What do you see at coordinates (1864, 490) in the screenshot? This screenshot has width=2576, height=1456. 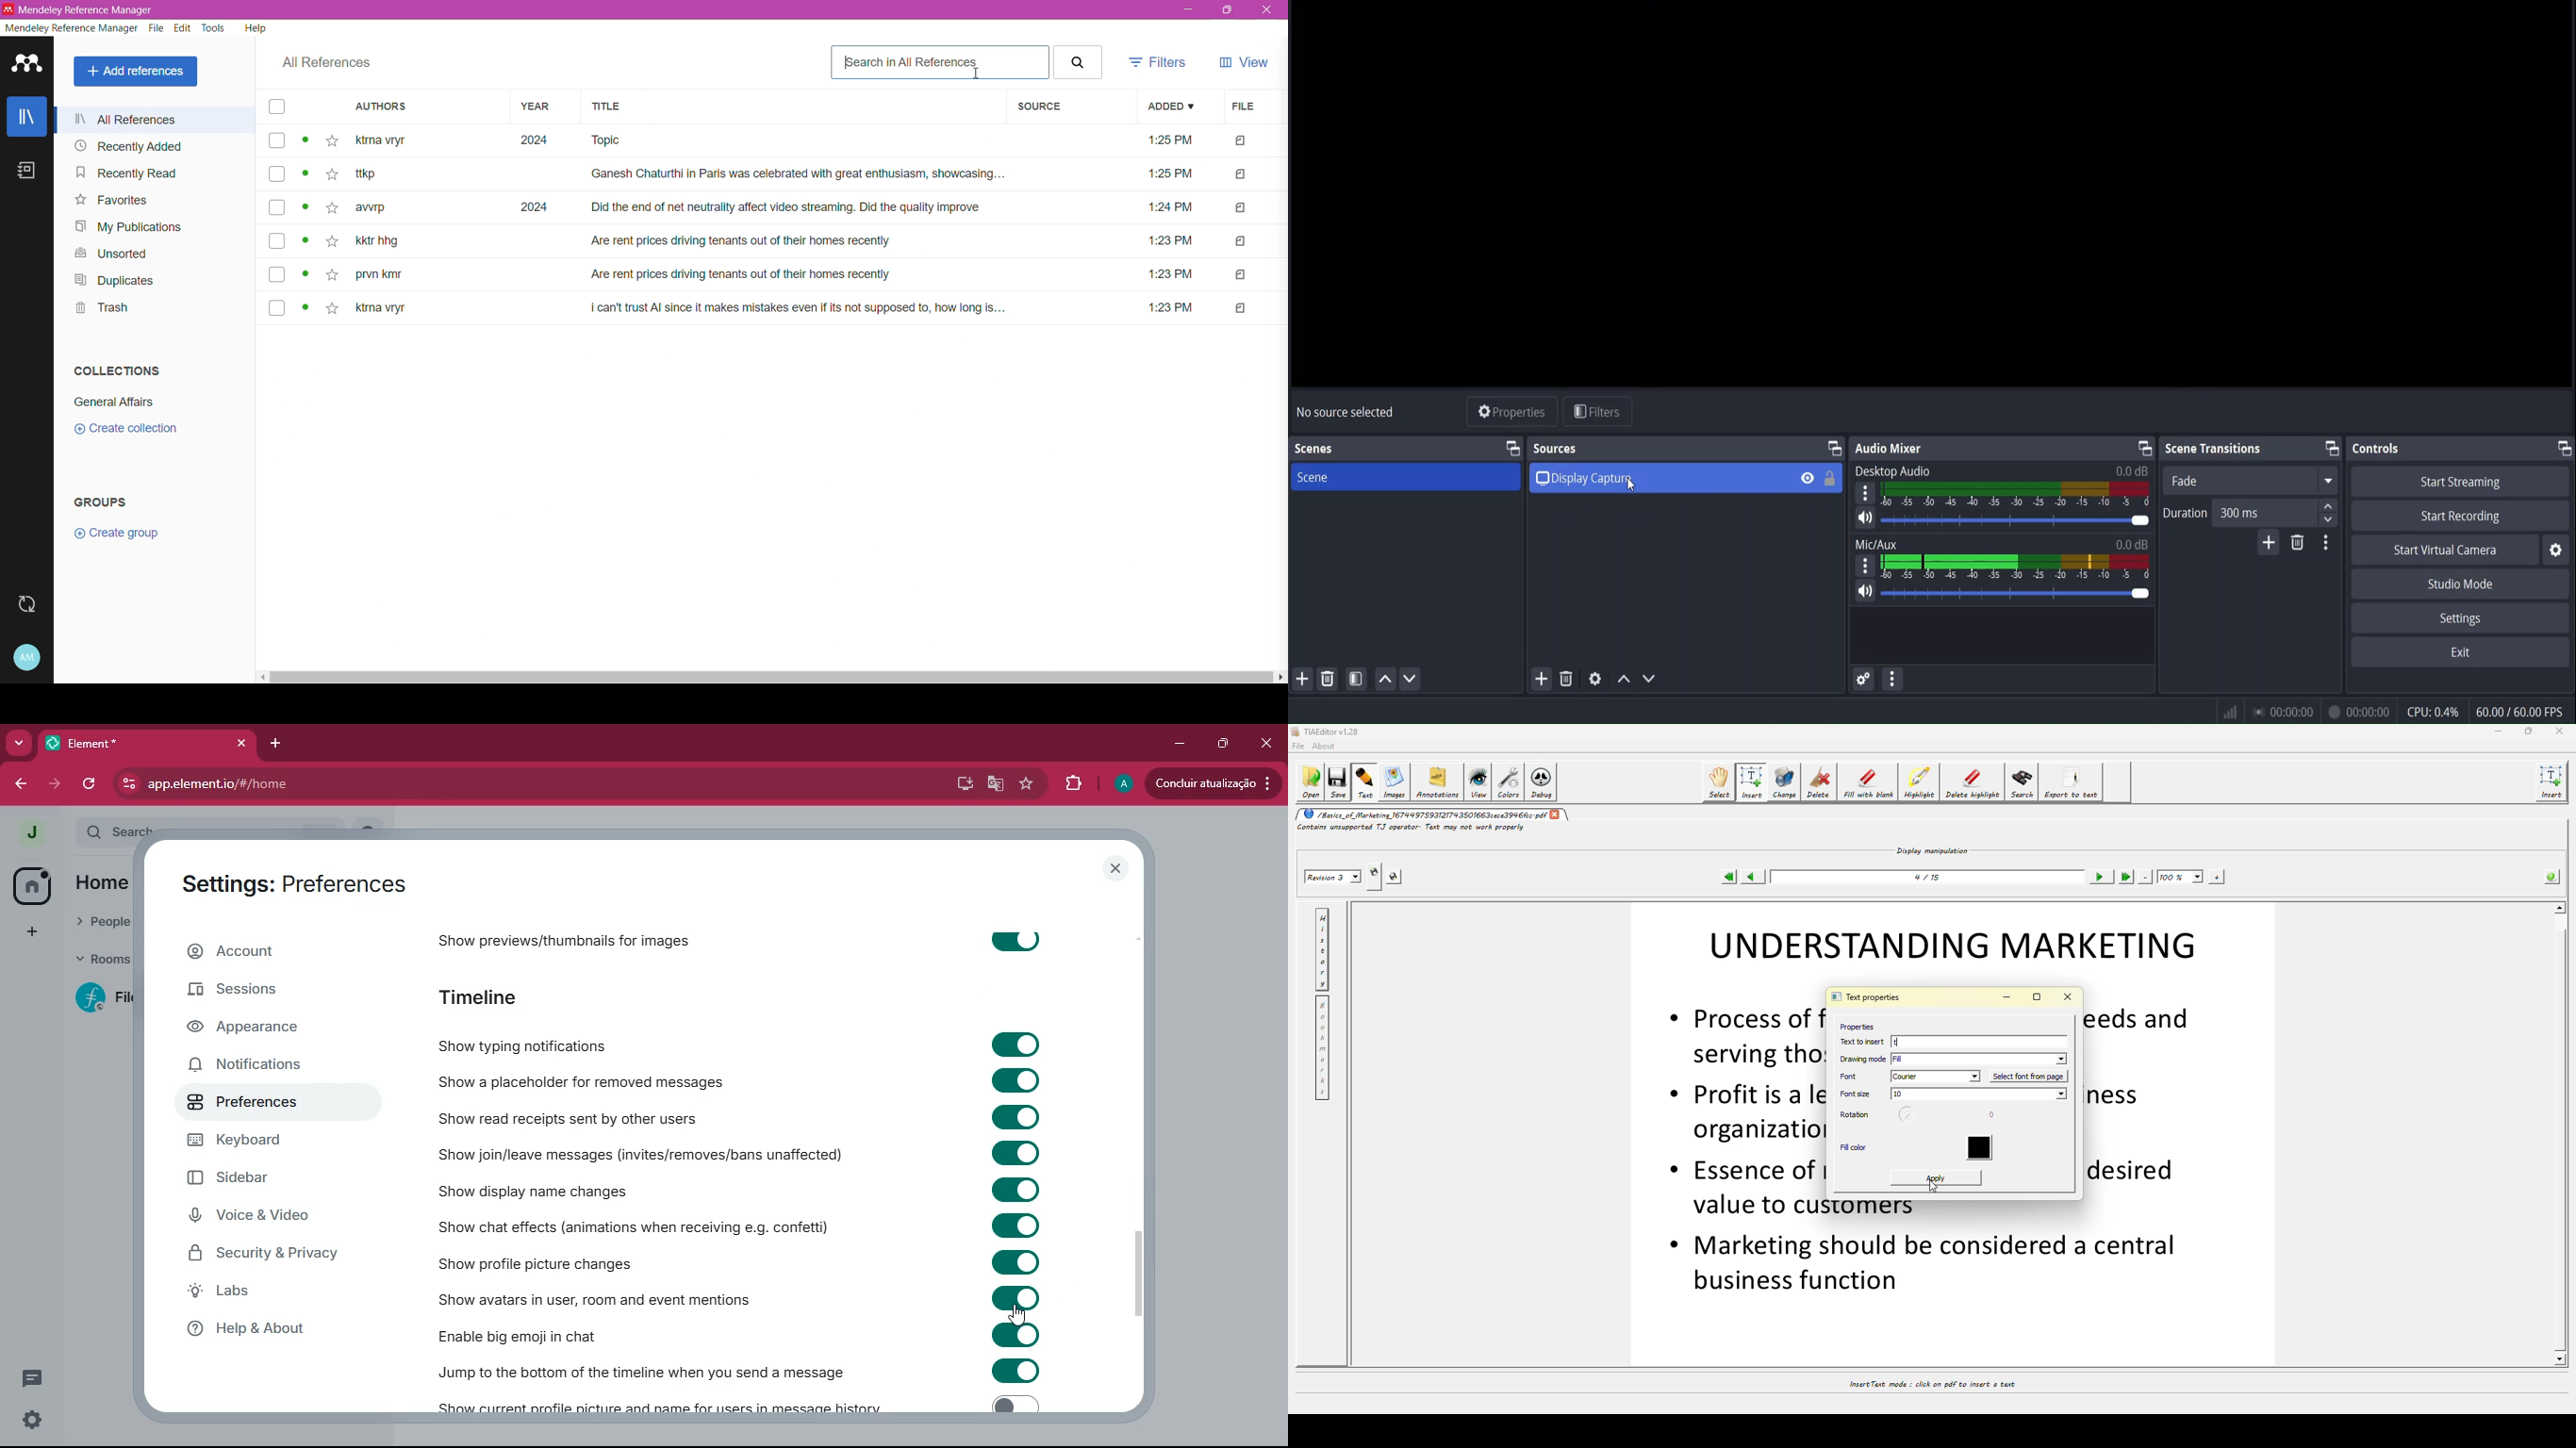 I see `settings` at bounding box center [1864, 490].